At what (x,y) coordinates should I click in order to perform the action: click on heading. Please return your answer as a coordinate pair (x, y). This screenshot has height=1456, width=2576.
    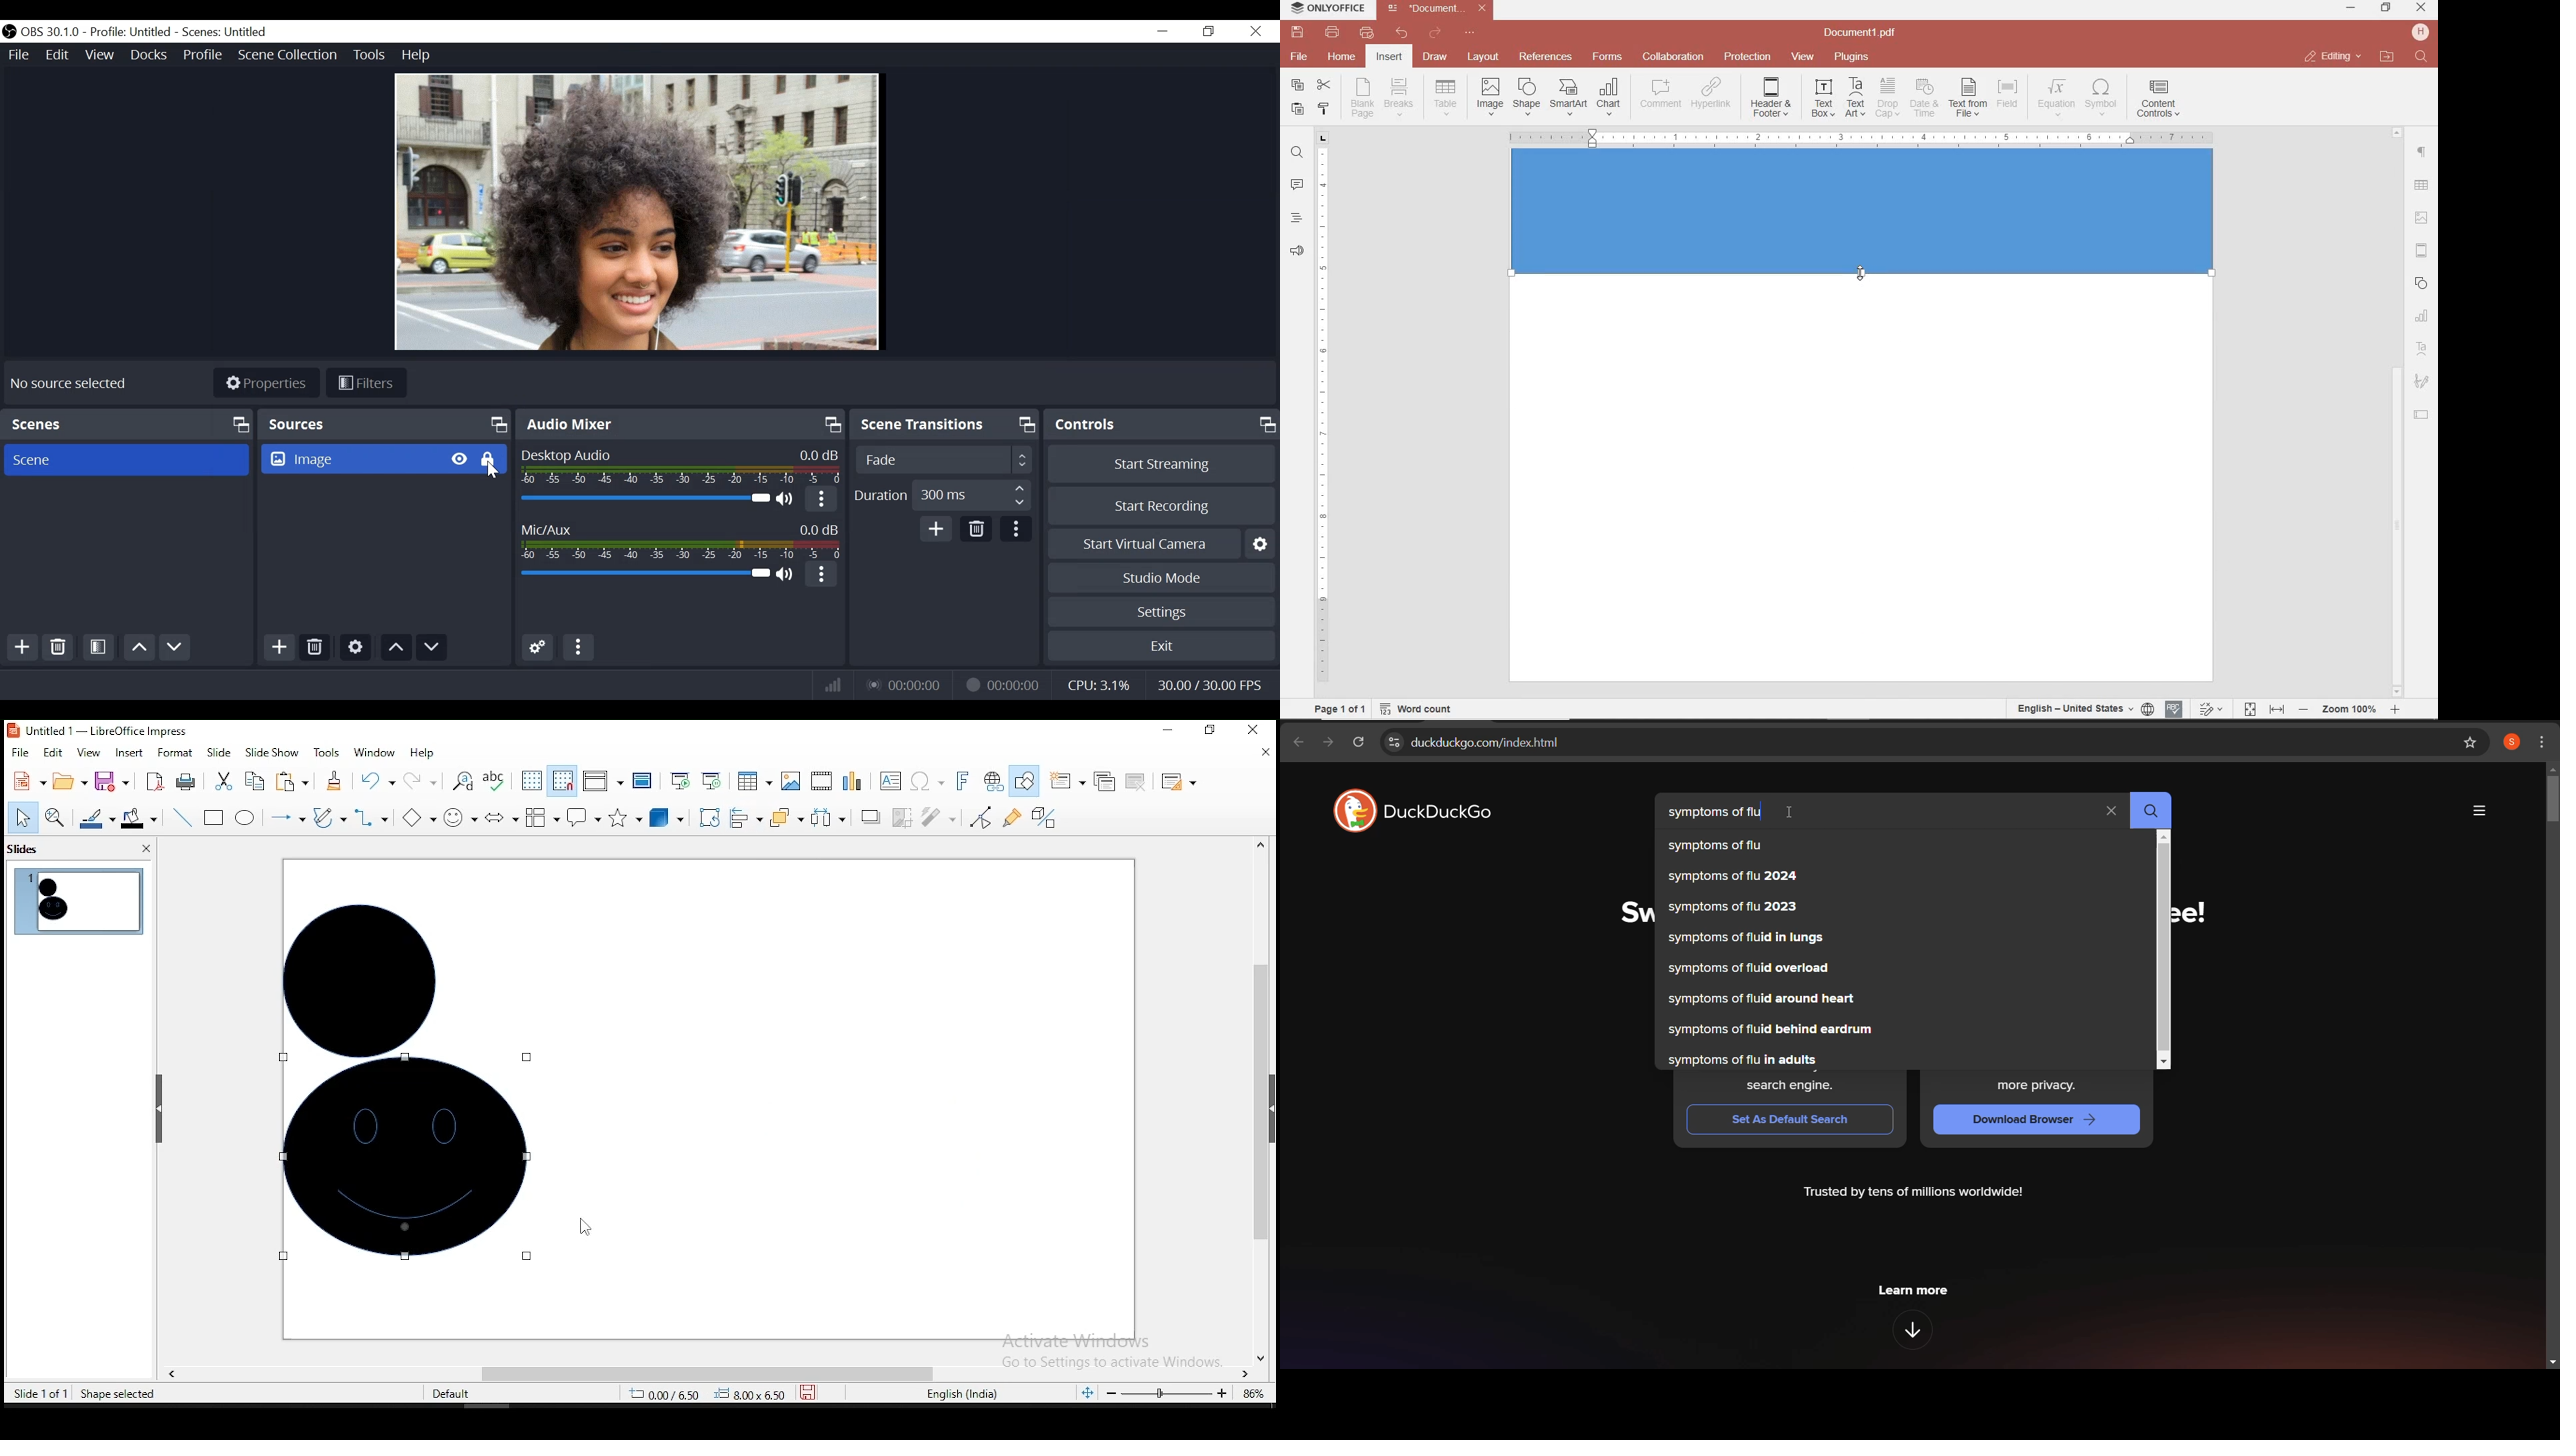
    Looking at the image, I should click on (1297, 217).